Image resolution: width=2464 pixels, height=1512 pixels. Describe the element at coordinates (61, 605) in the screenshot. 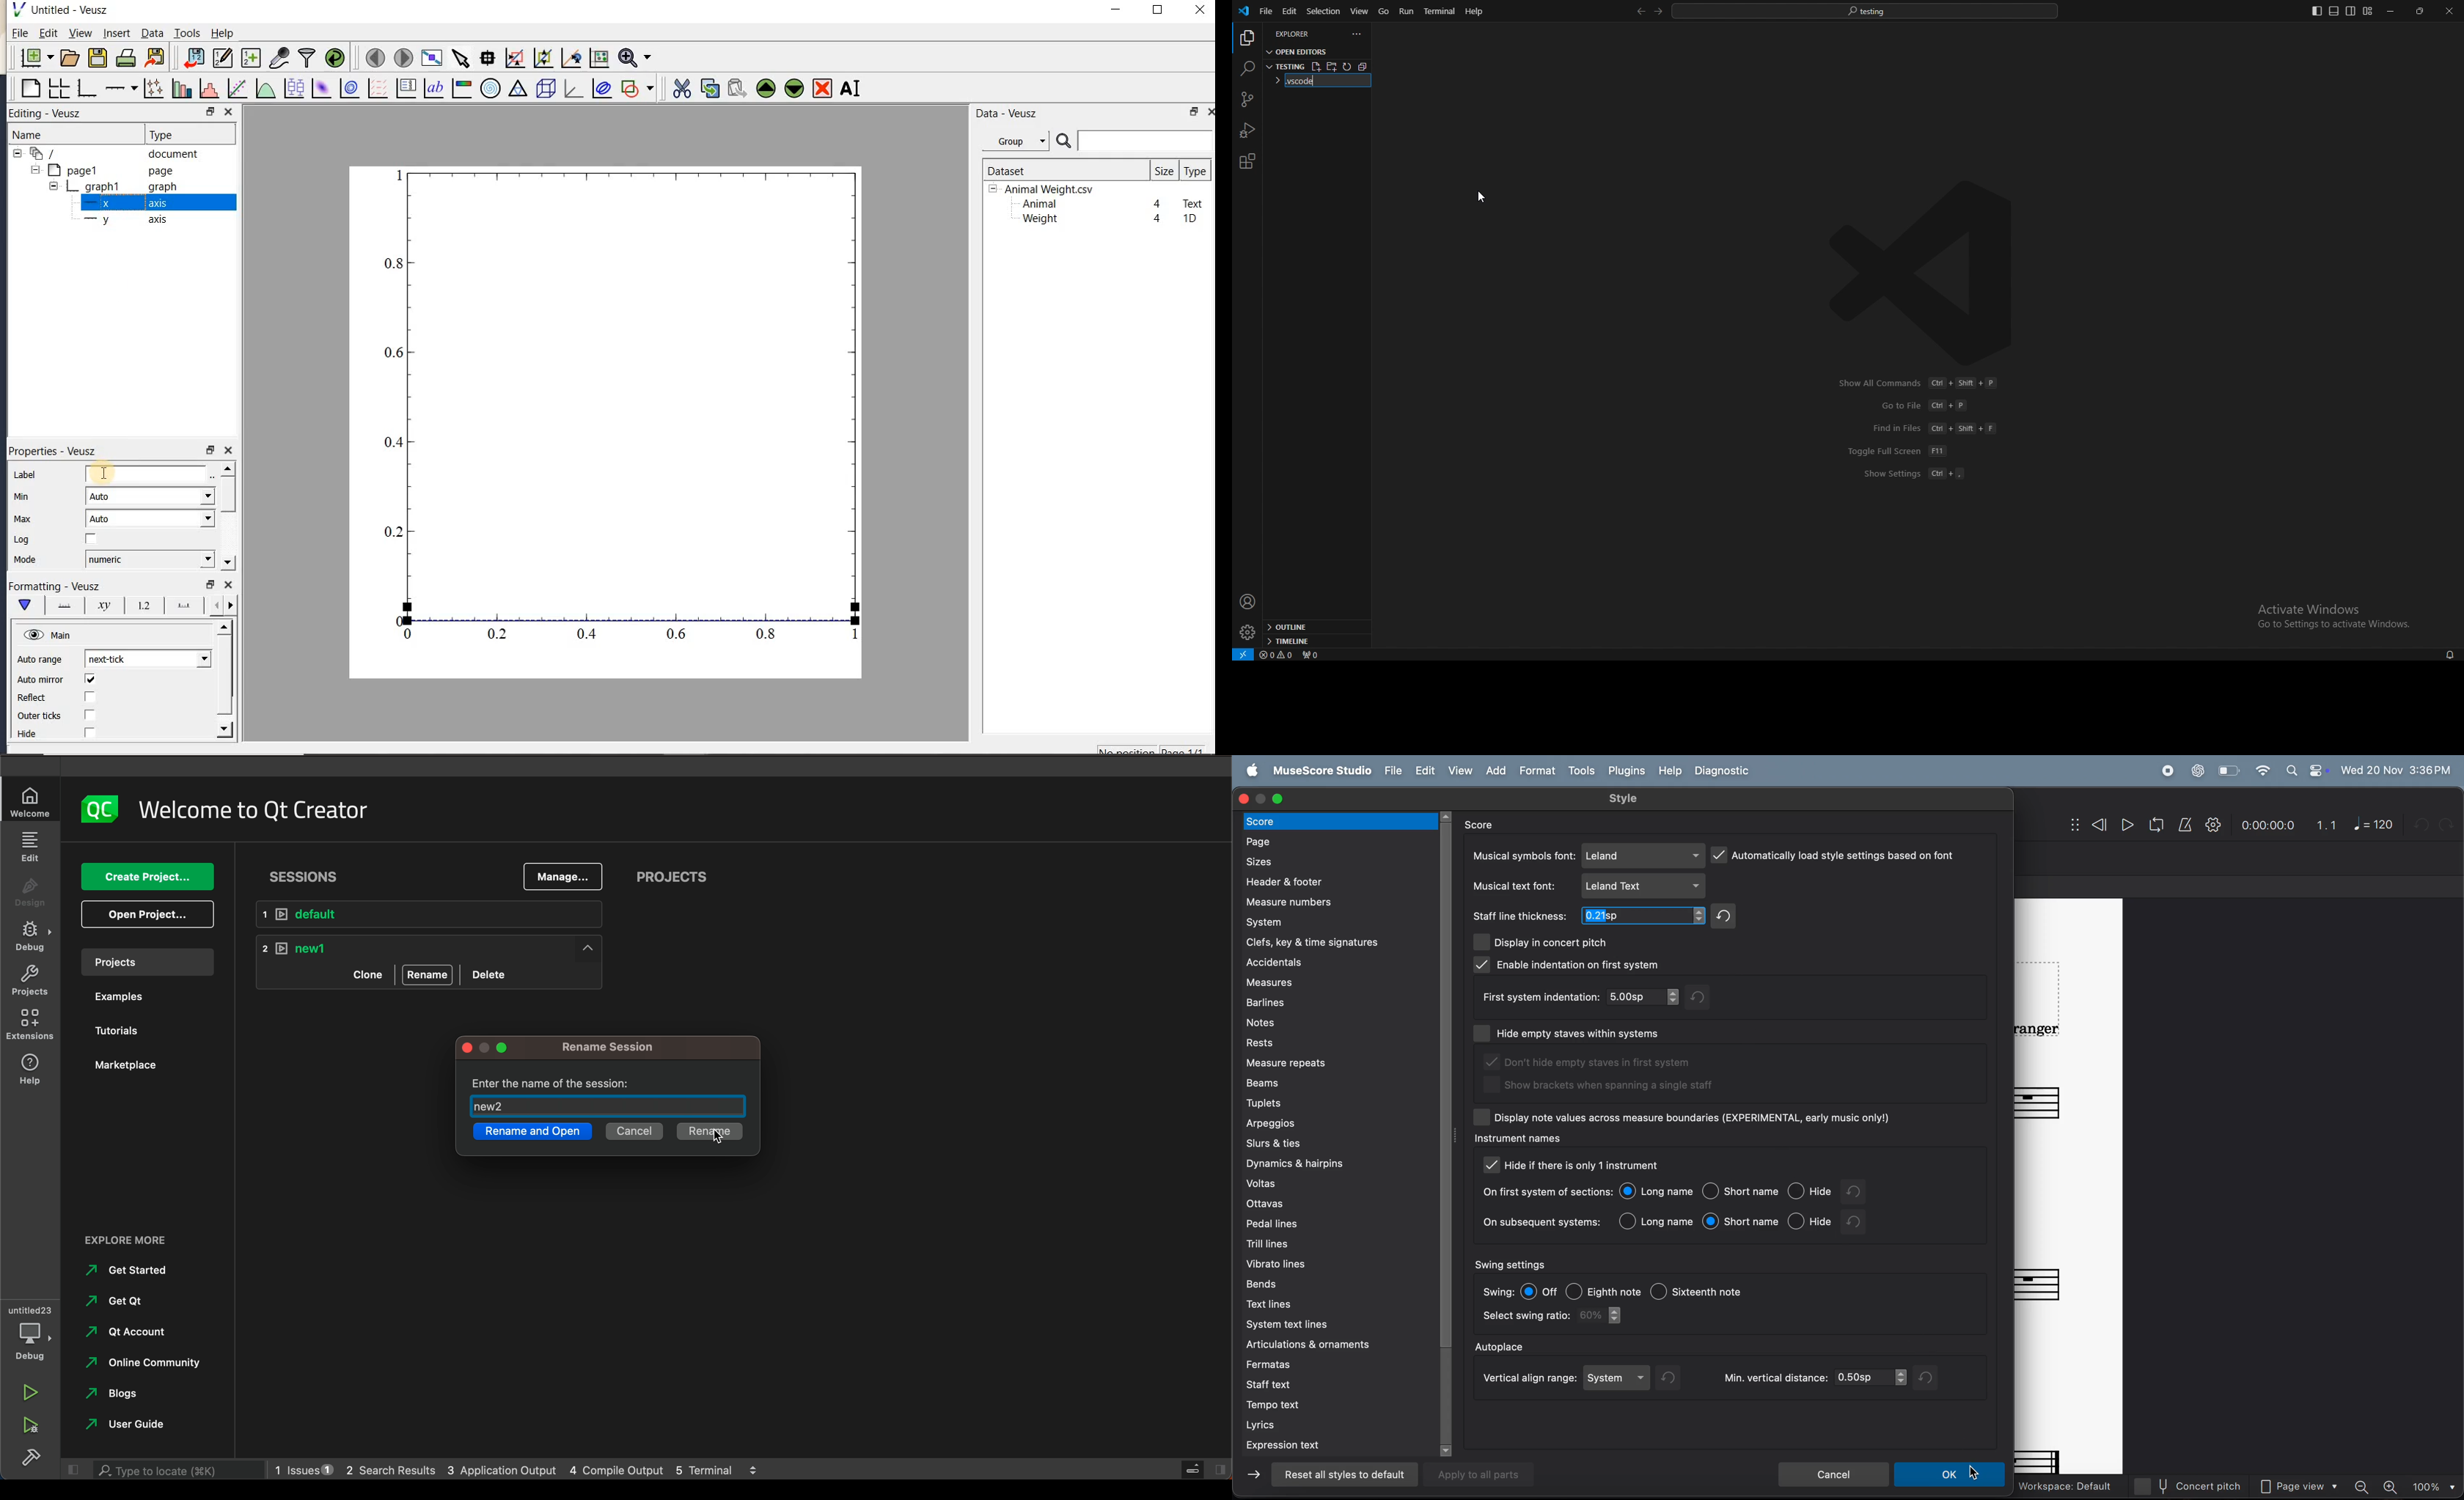

I see `axis line` at that location.